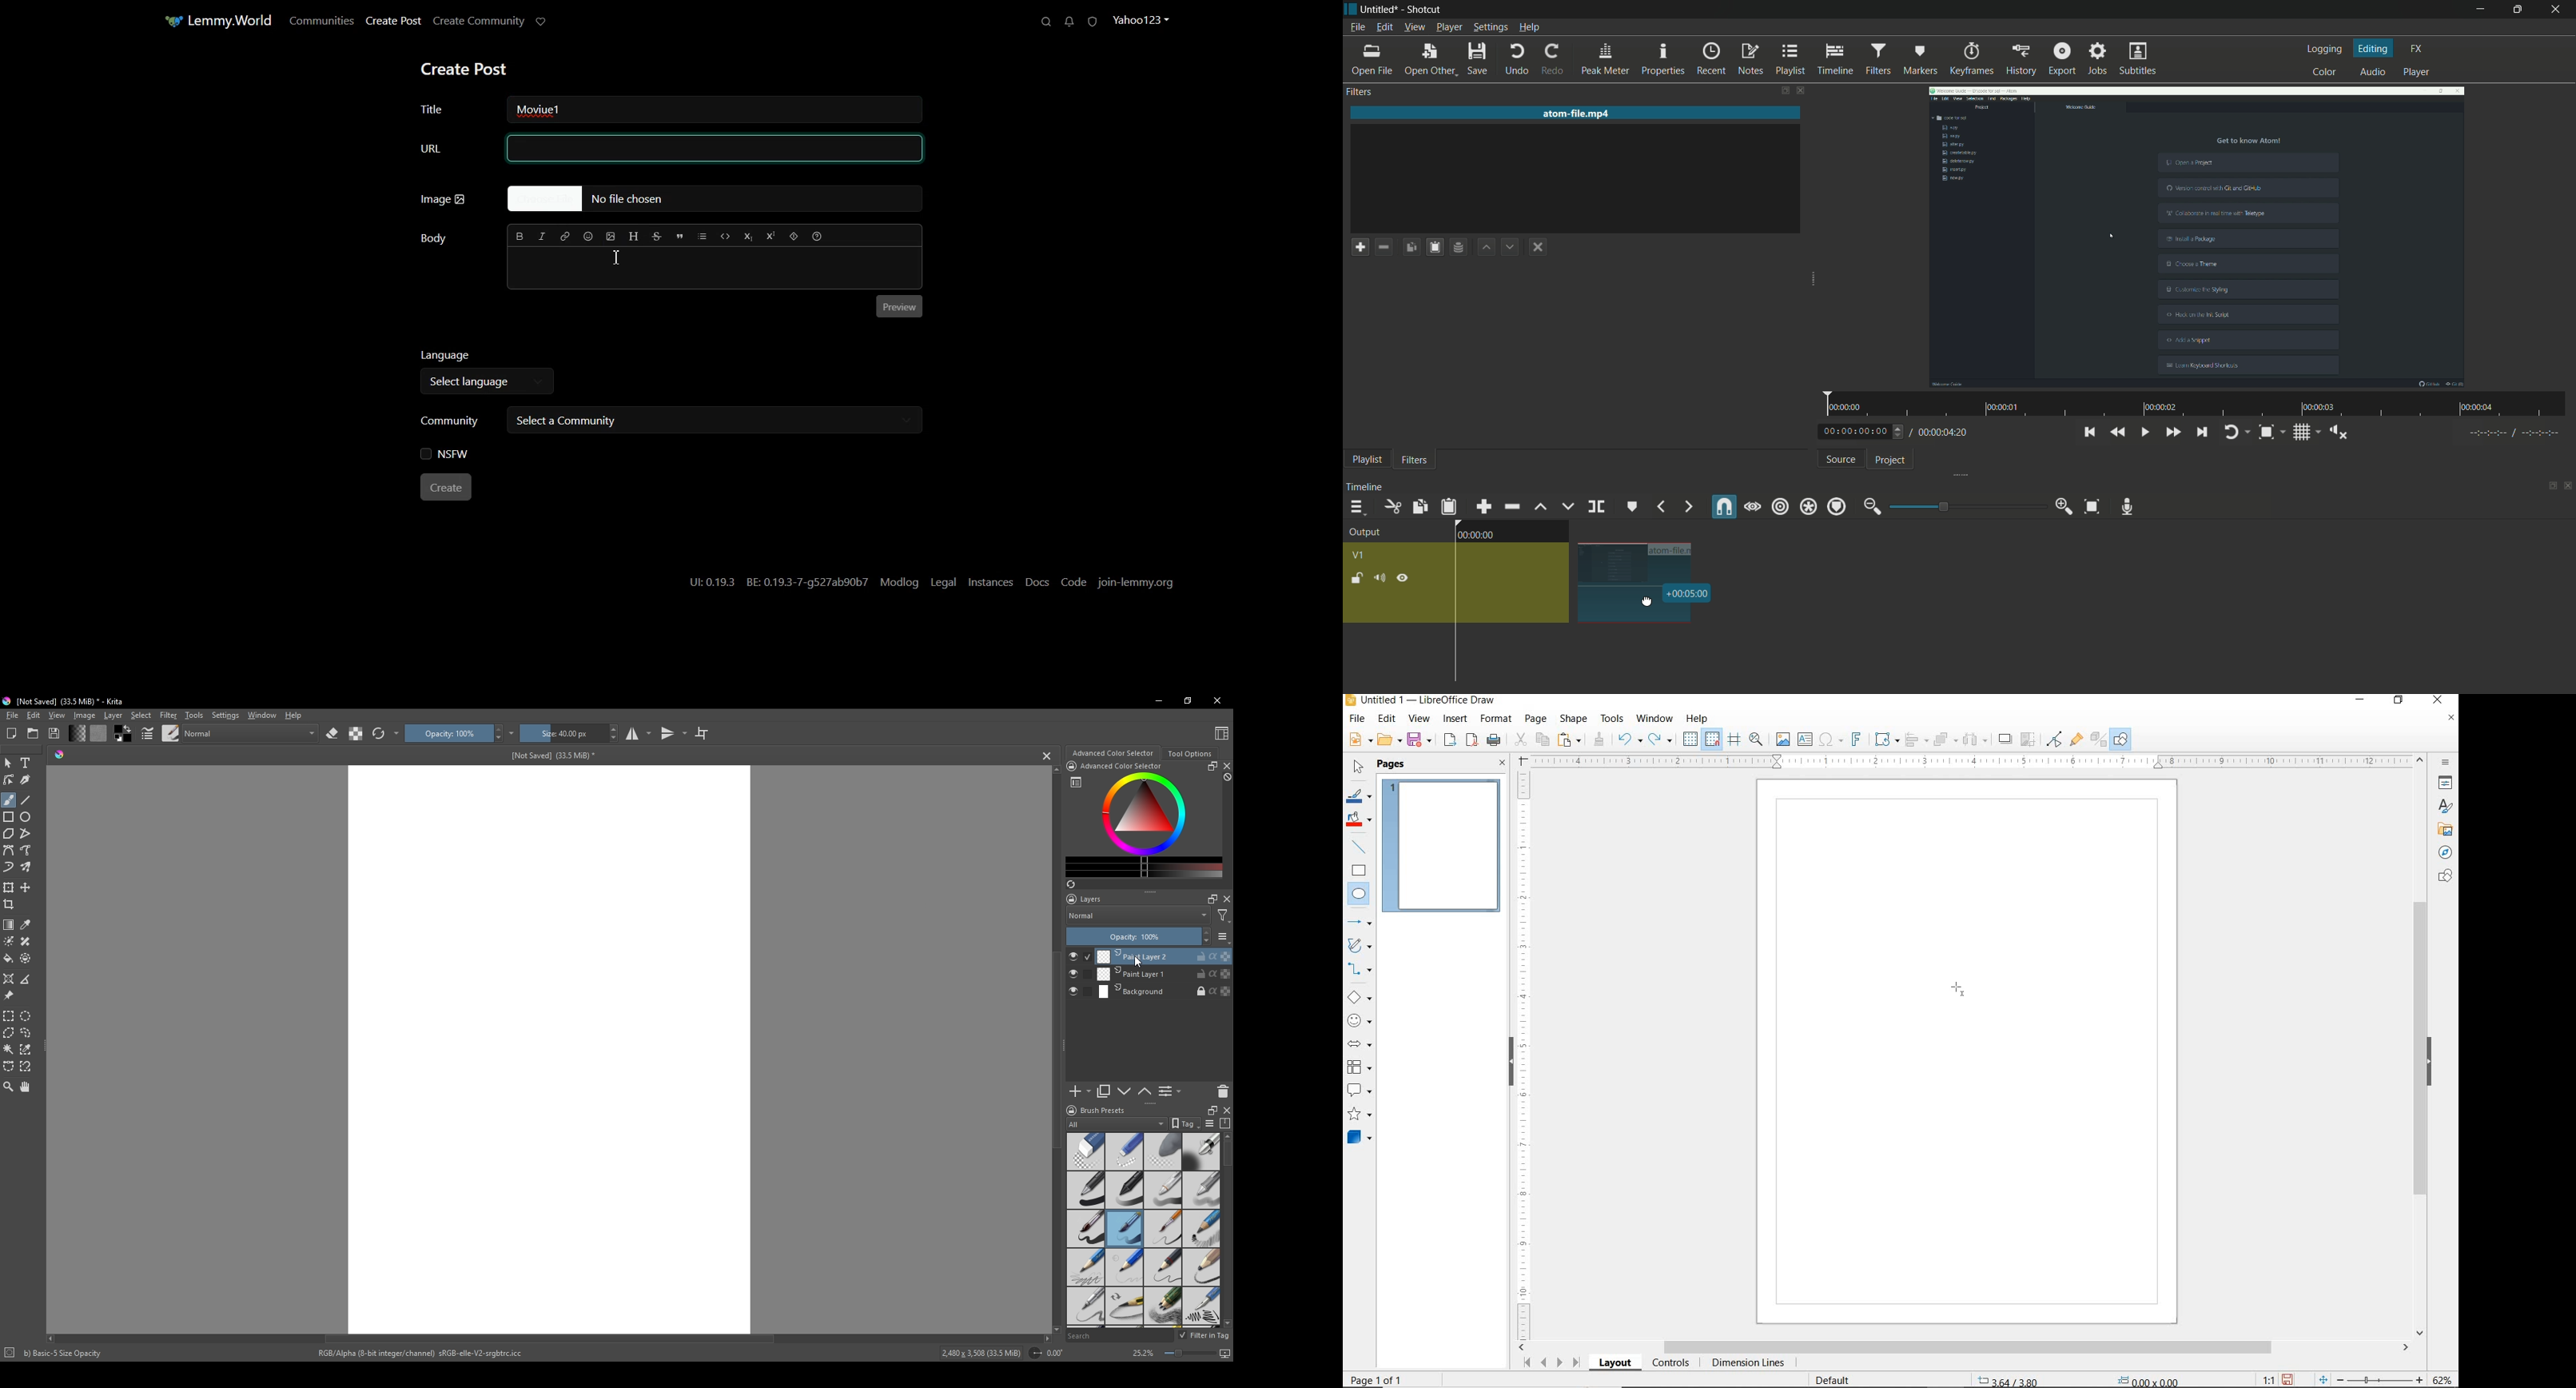 This screenshot has height=1400, width=2576. What do you see at coordinates (1673, 547) in the screenshot?
I see `File Name` at bounding box center [1673, 547].